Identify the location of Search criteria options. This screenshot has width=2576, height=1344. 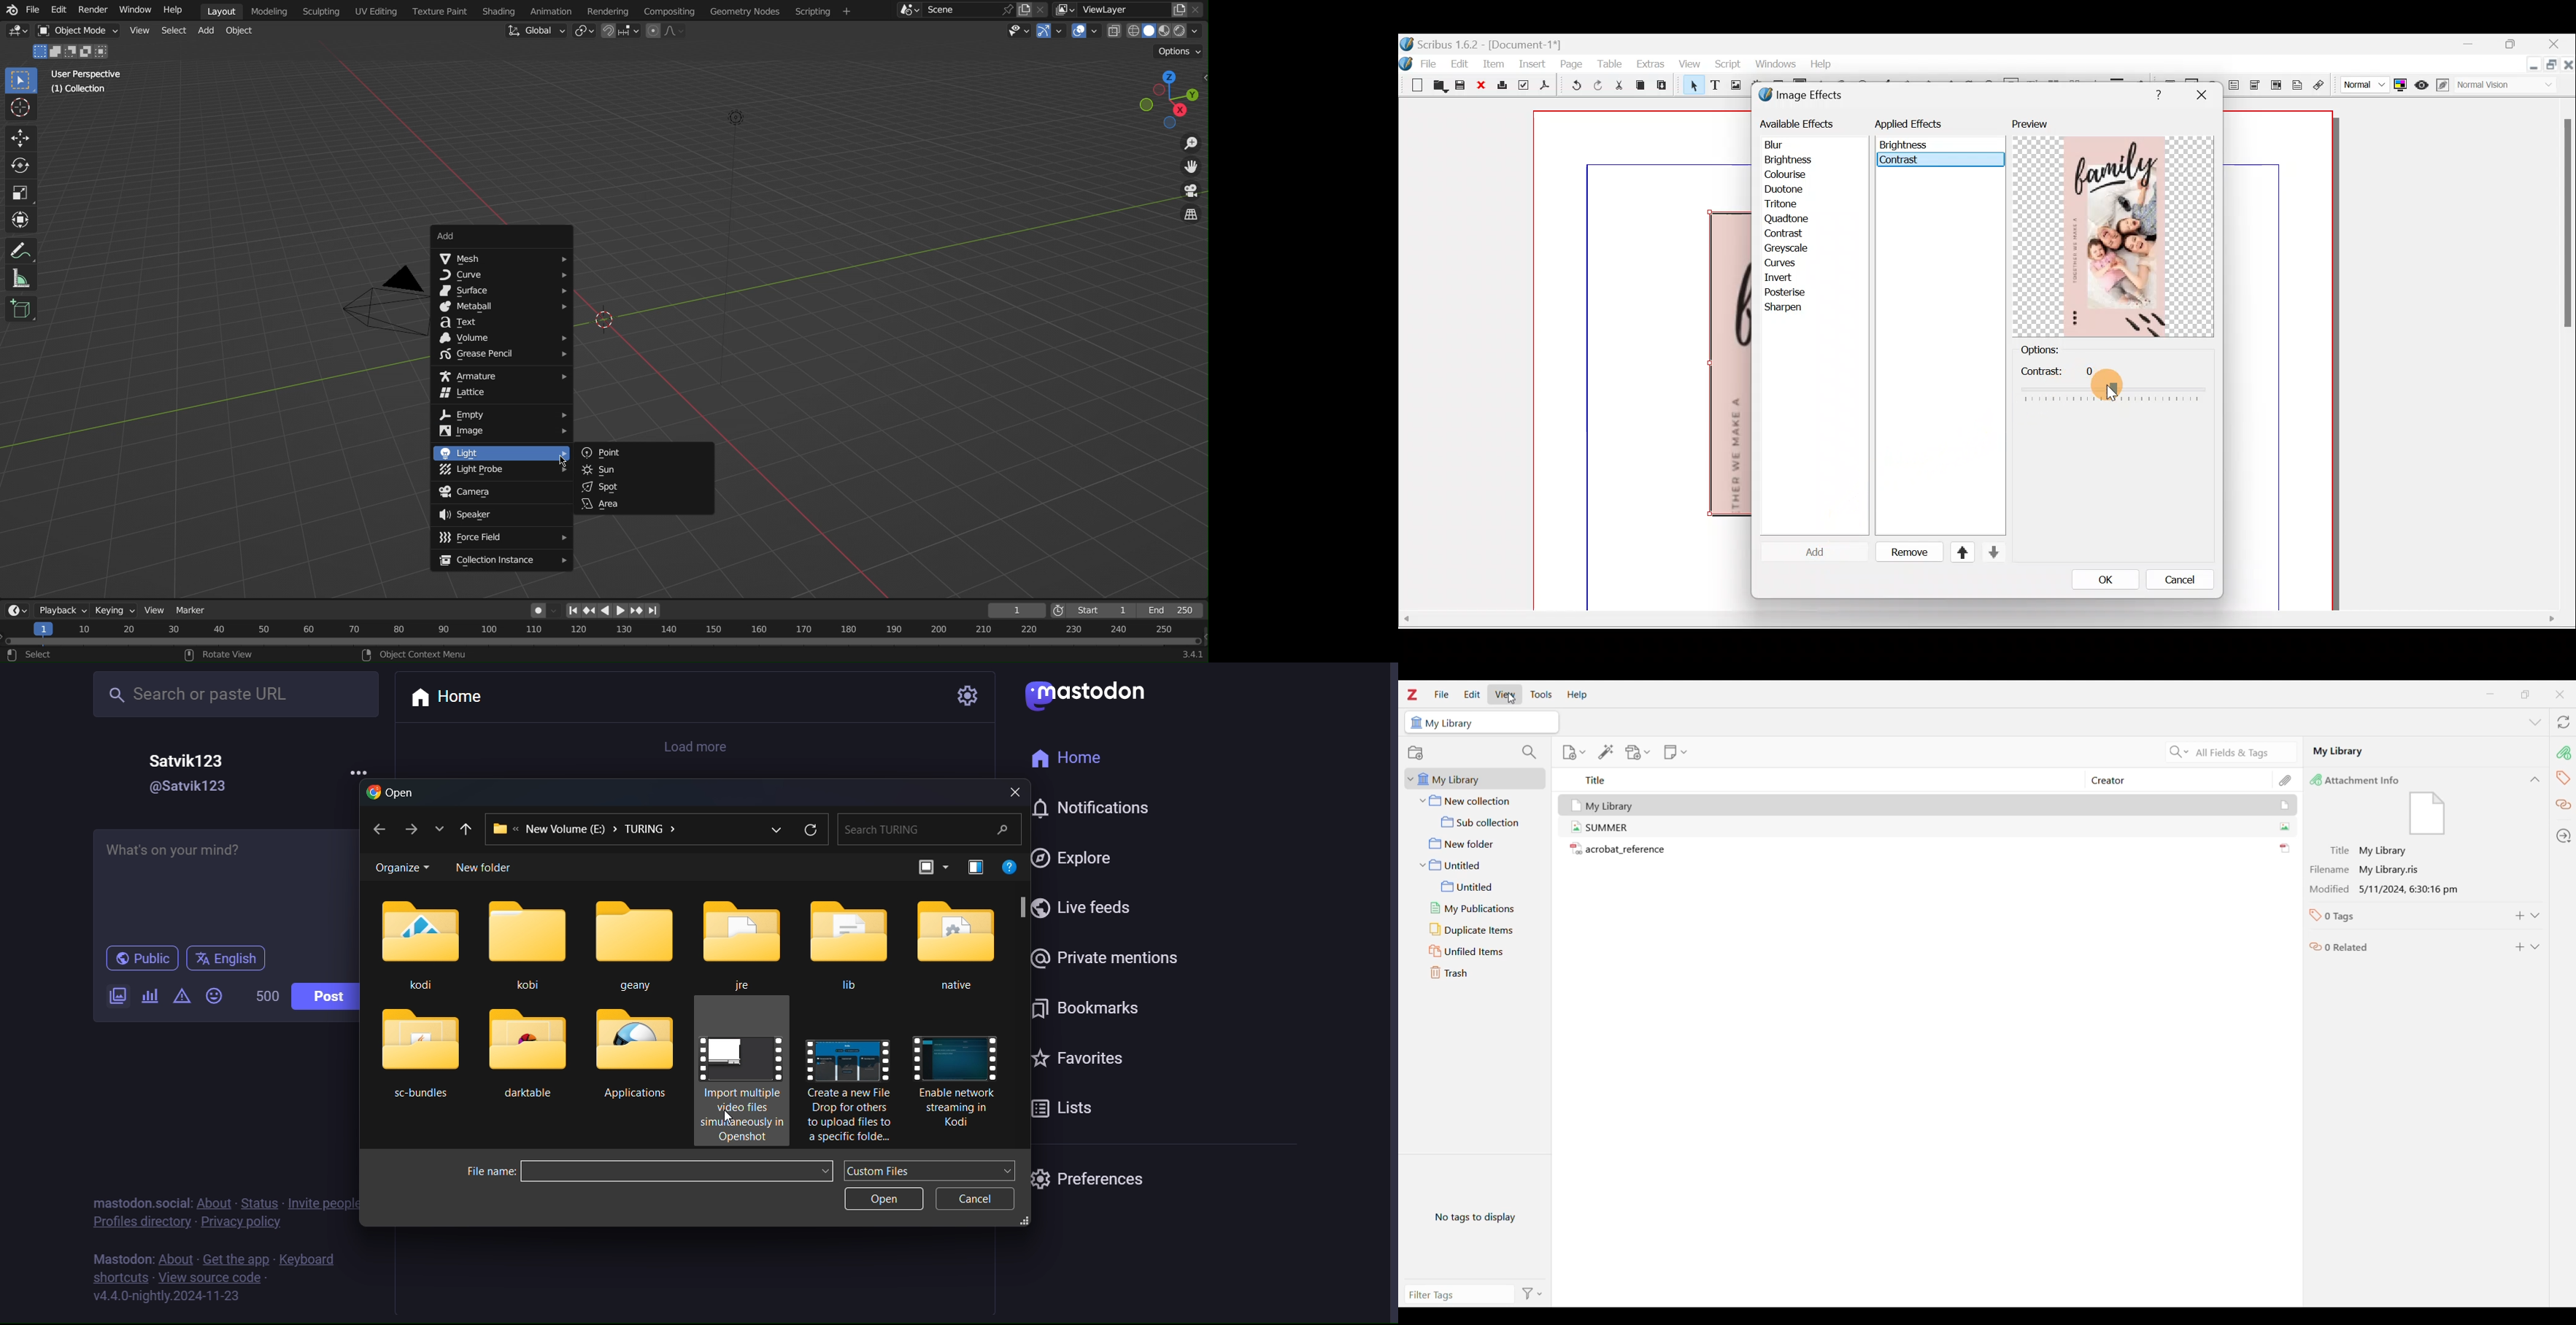
(2179, 752).